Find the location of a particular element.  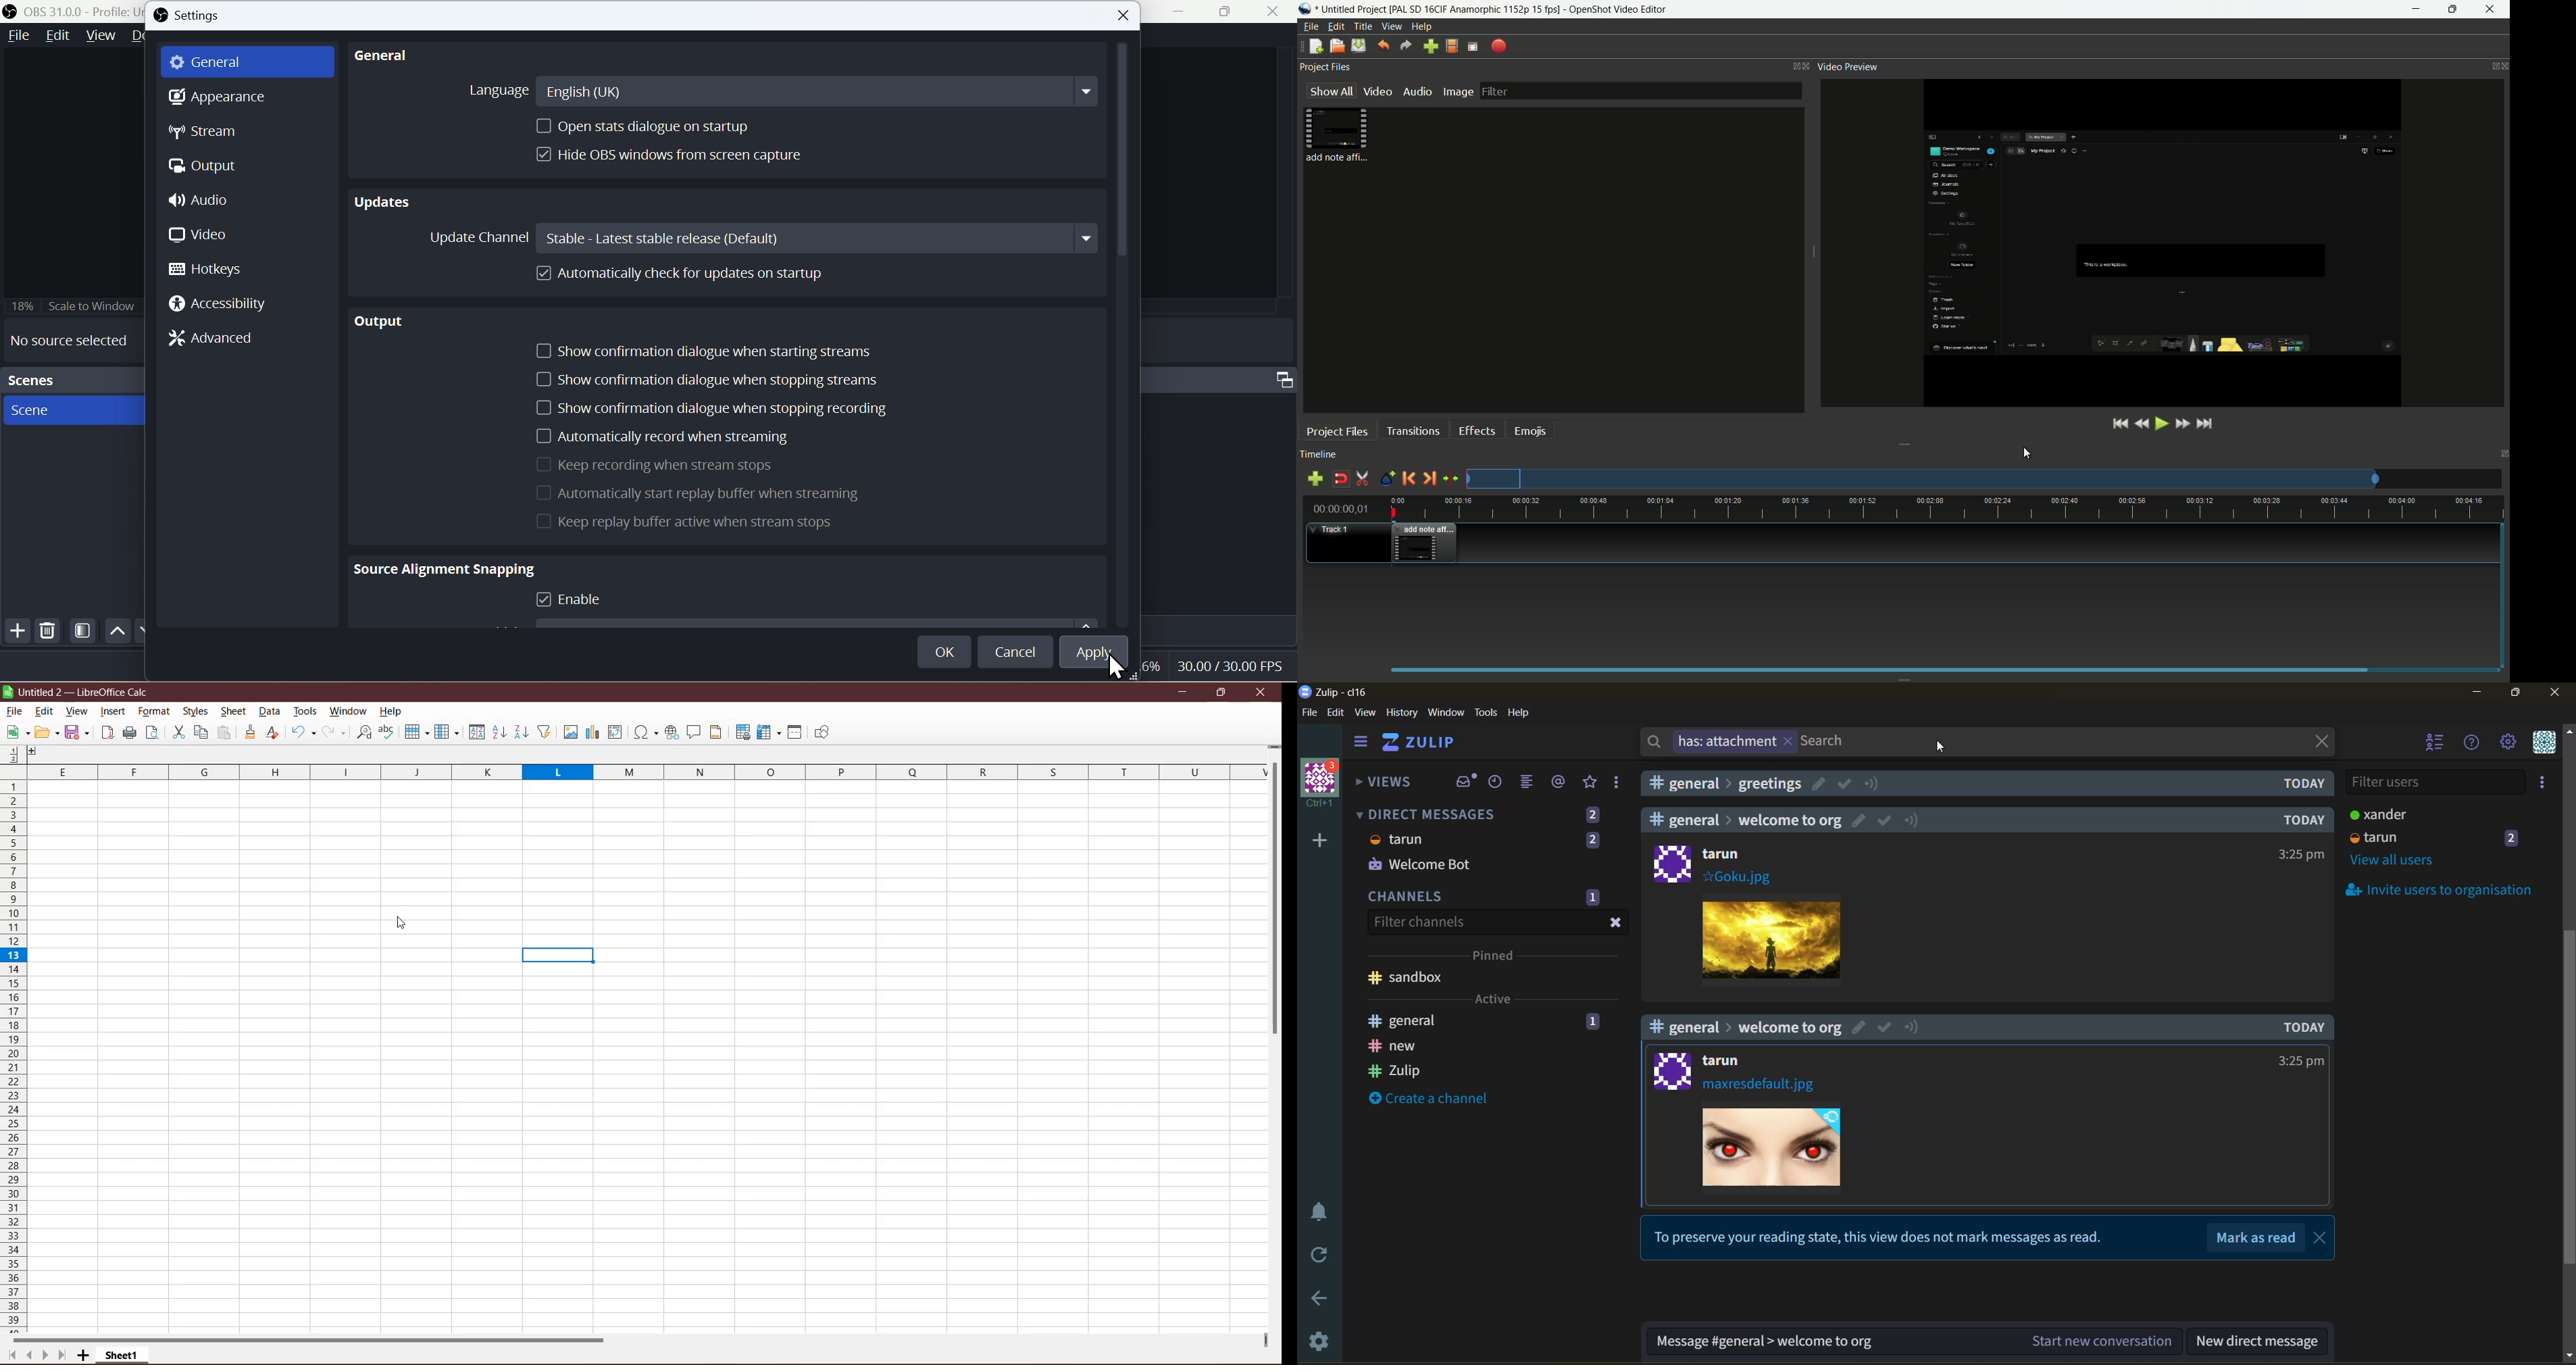

Edit is located at coordinates (57, 40).